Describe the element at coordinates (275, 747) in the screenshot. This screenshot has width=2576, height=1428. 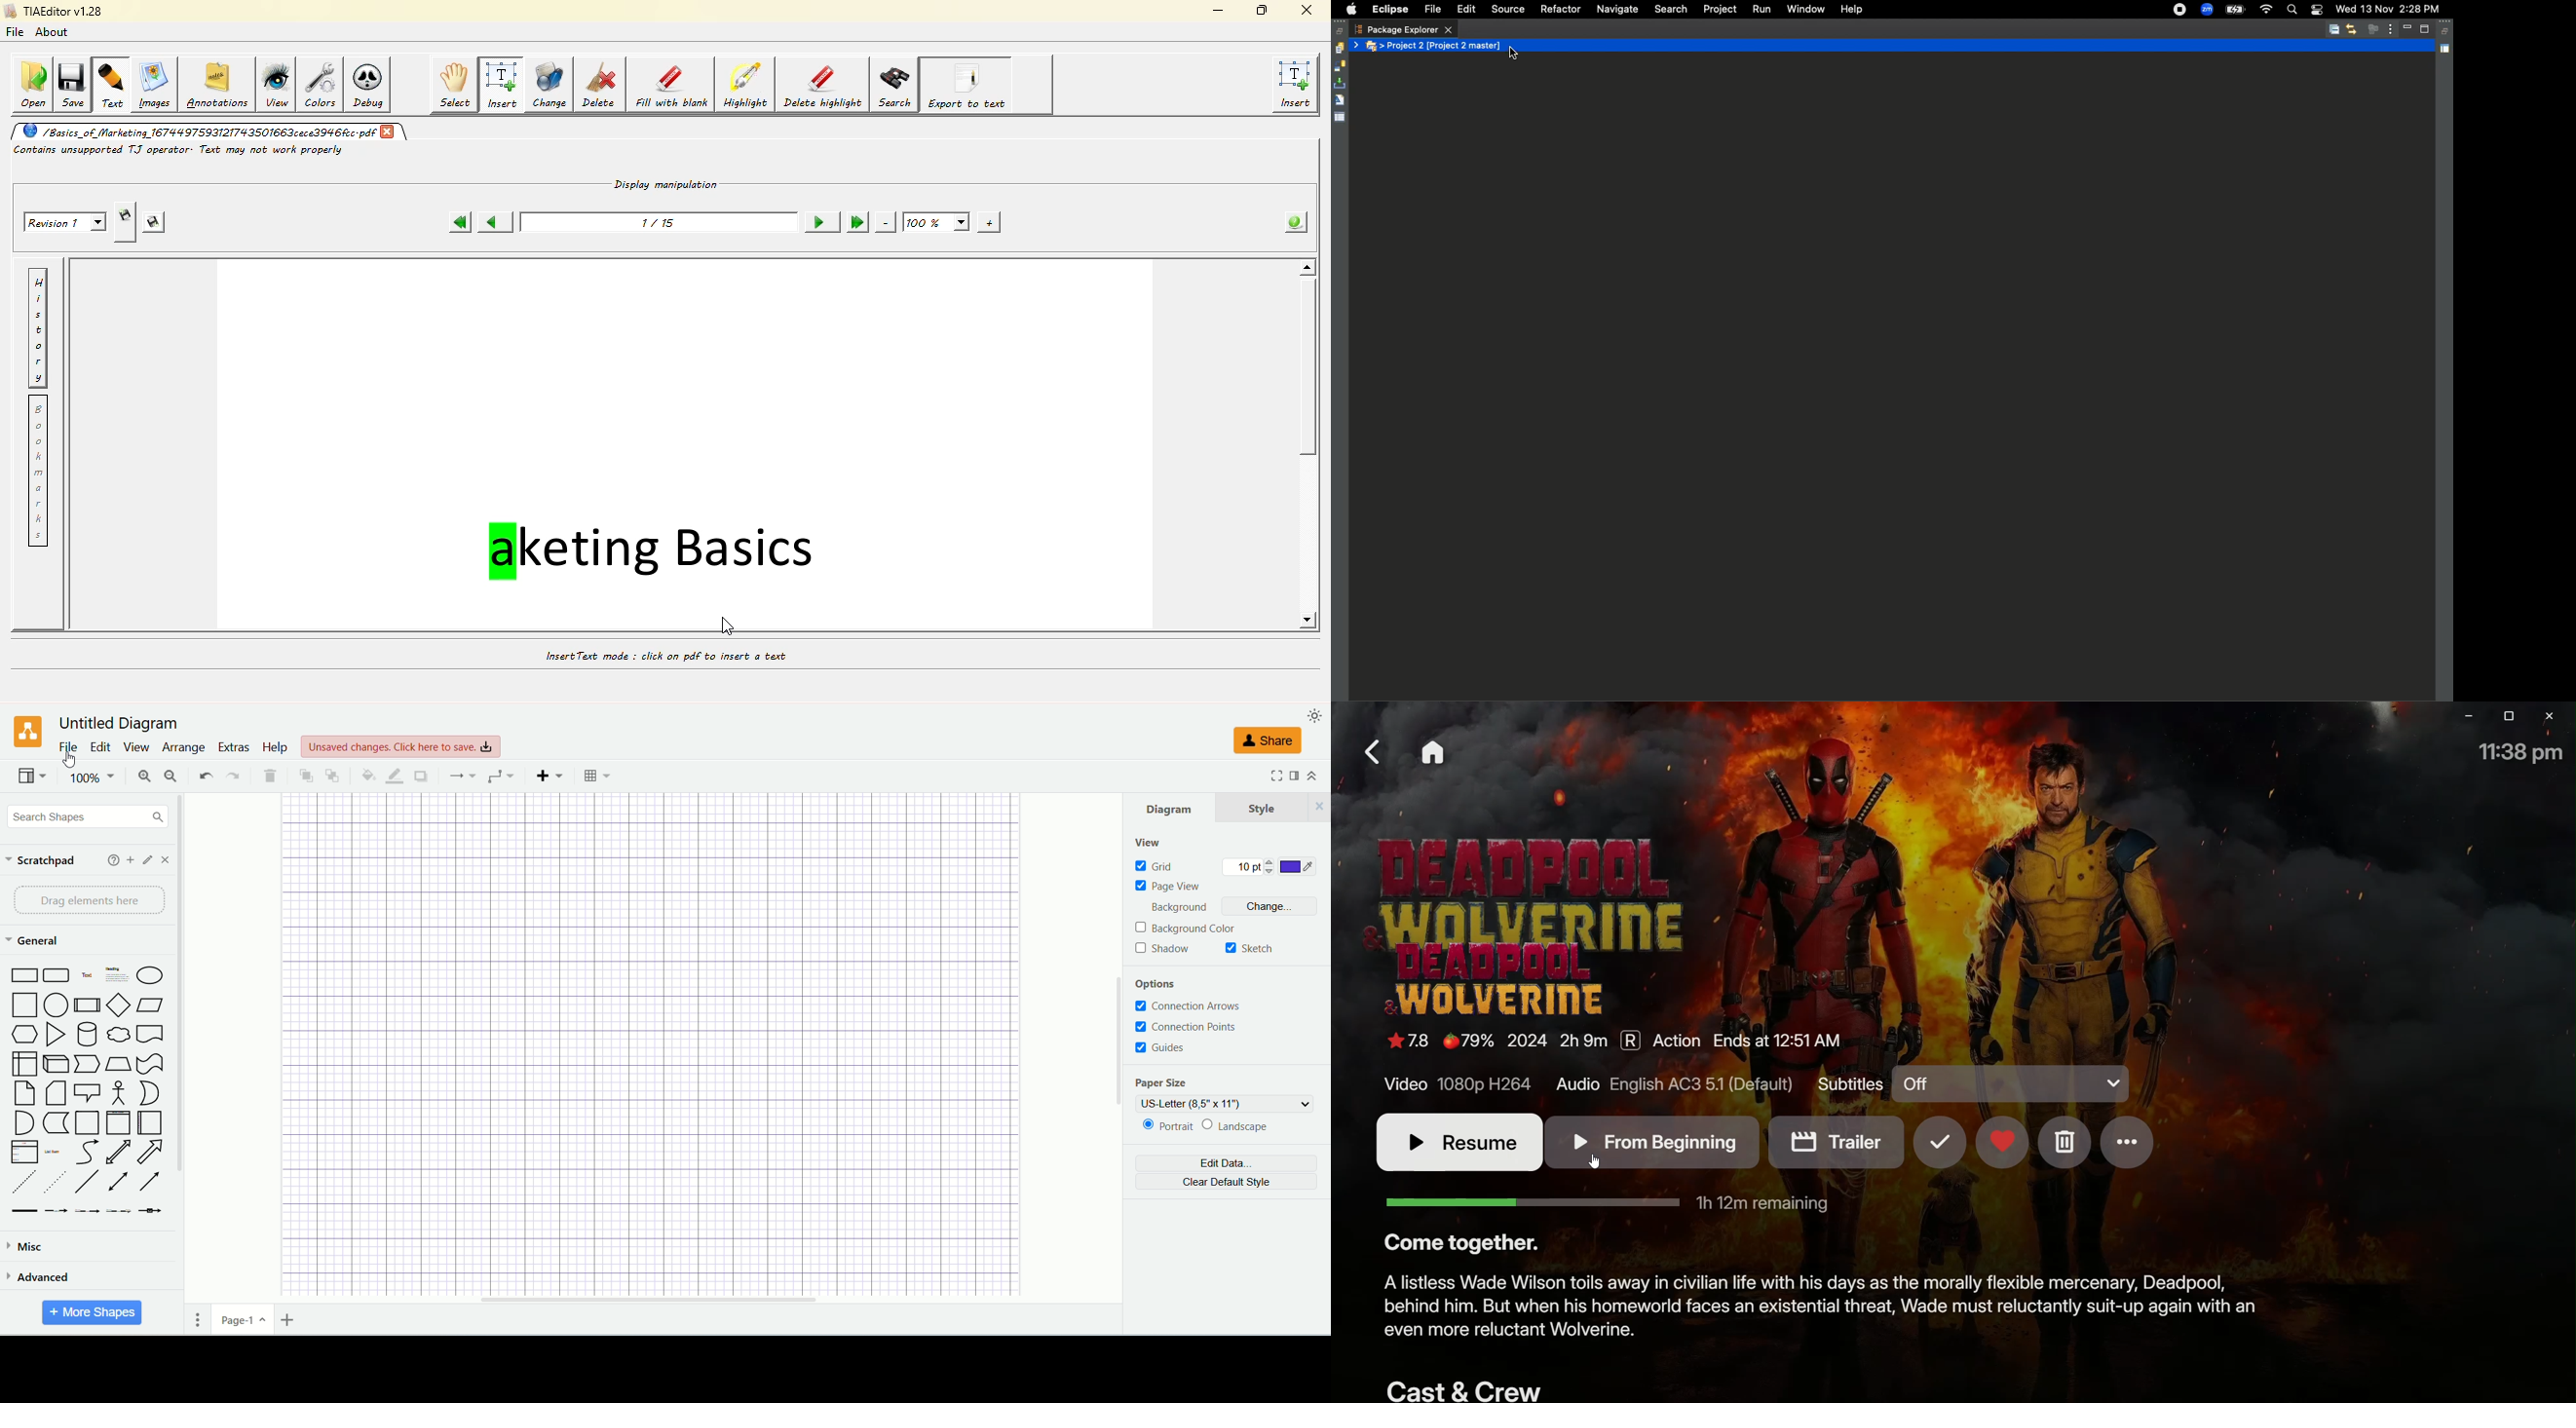
I see `help` at that location.